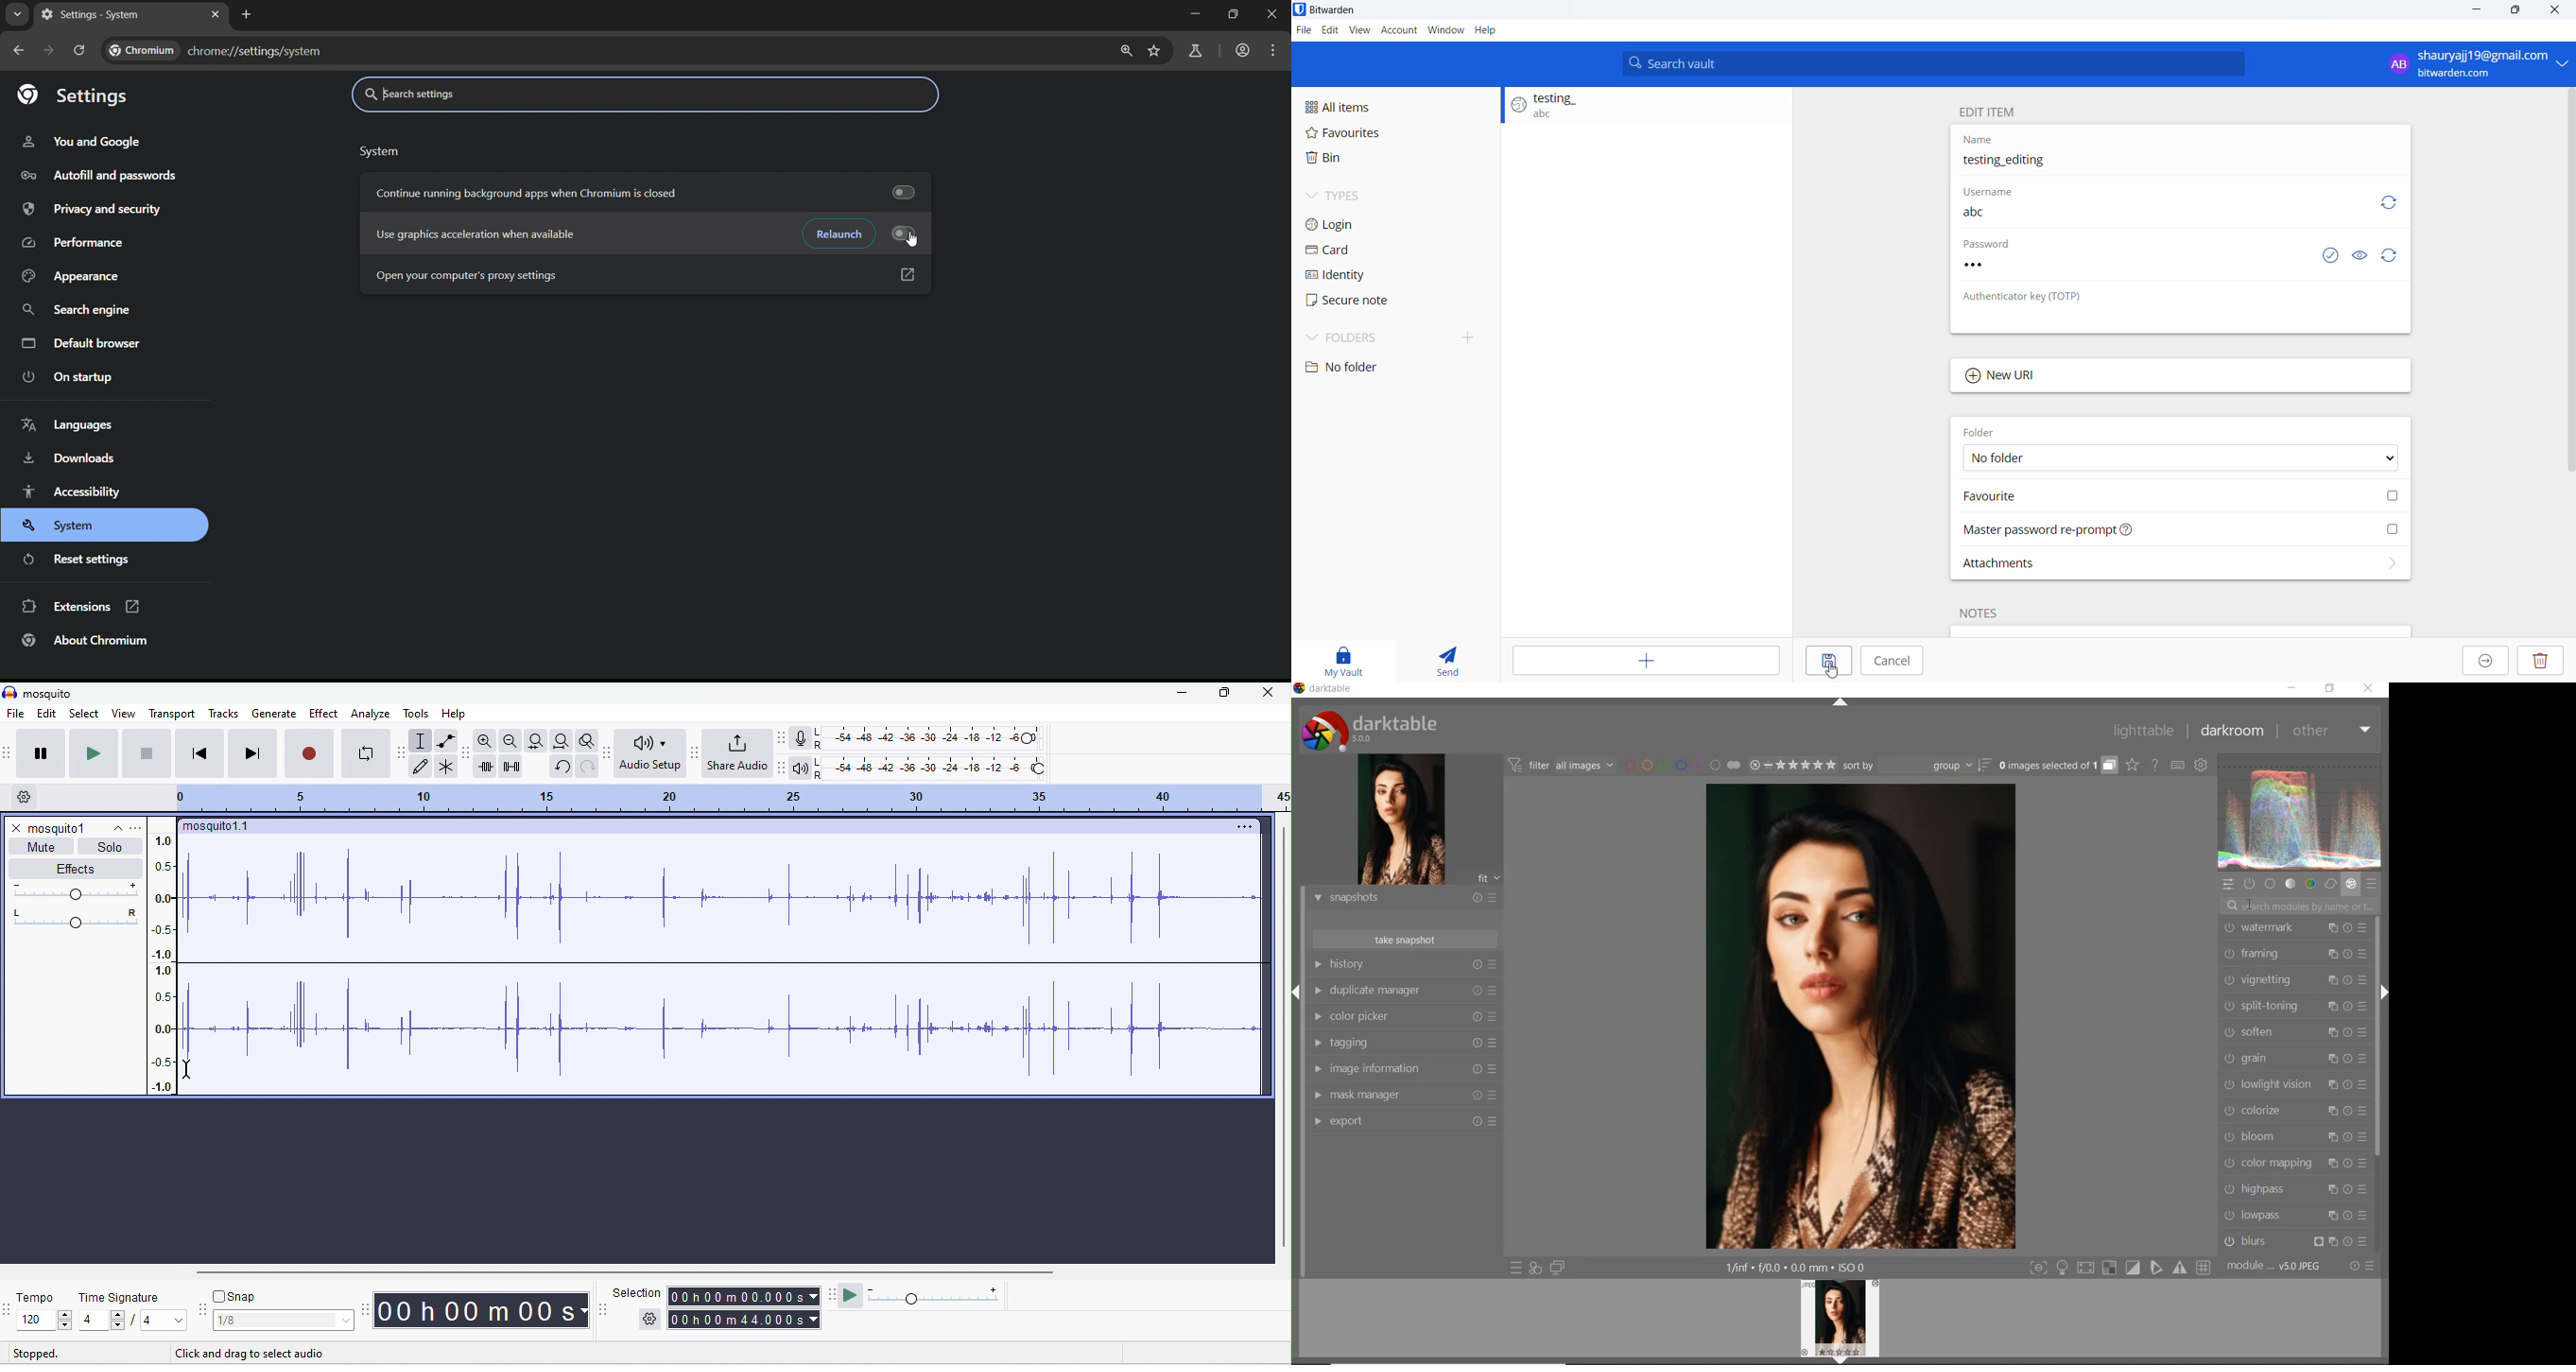 This screenshot has width=2576, height=1372. I want to click on languages, so click(67, 428).